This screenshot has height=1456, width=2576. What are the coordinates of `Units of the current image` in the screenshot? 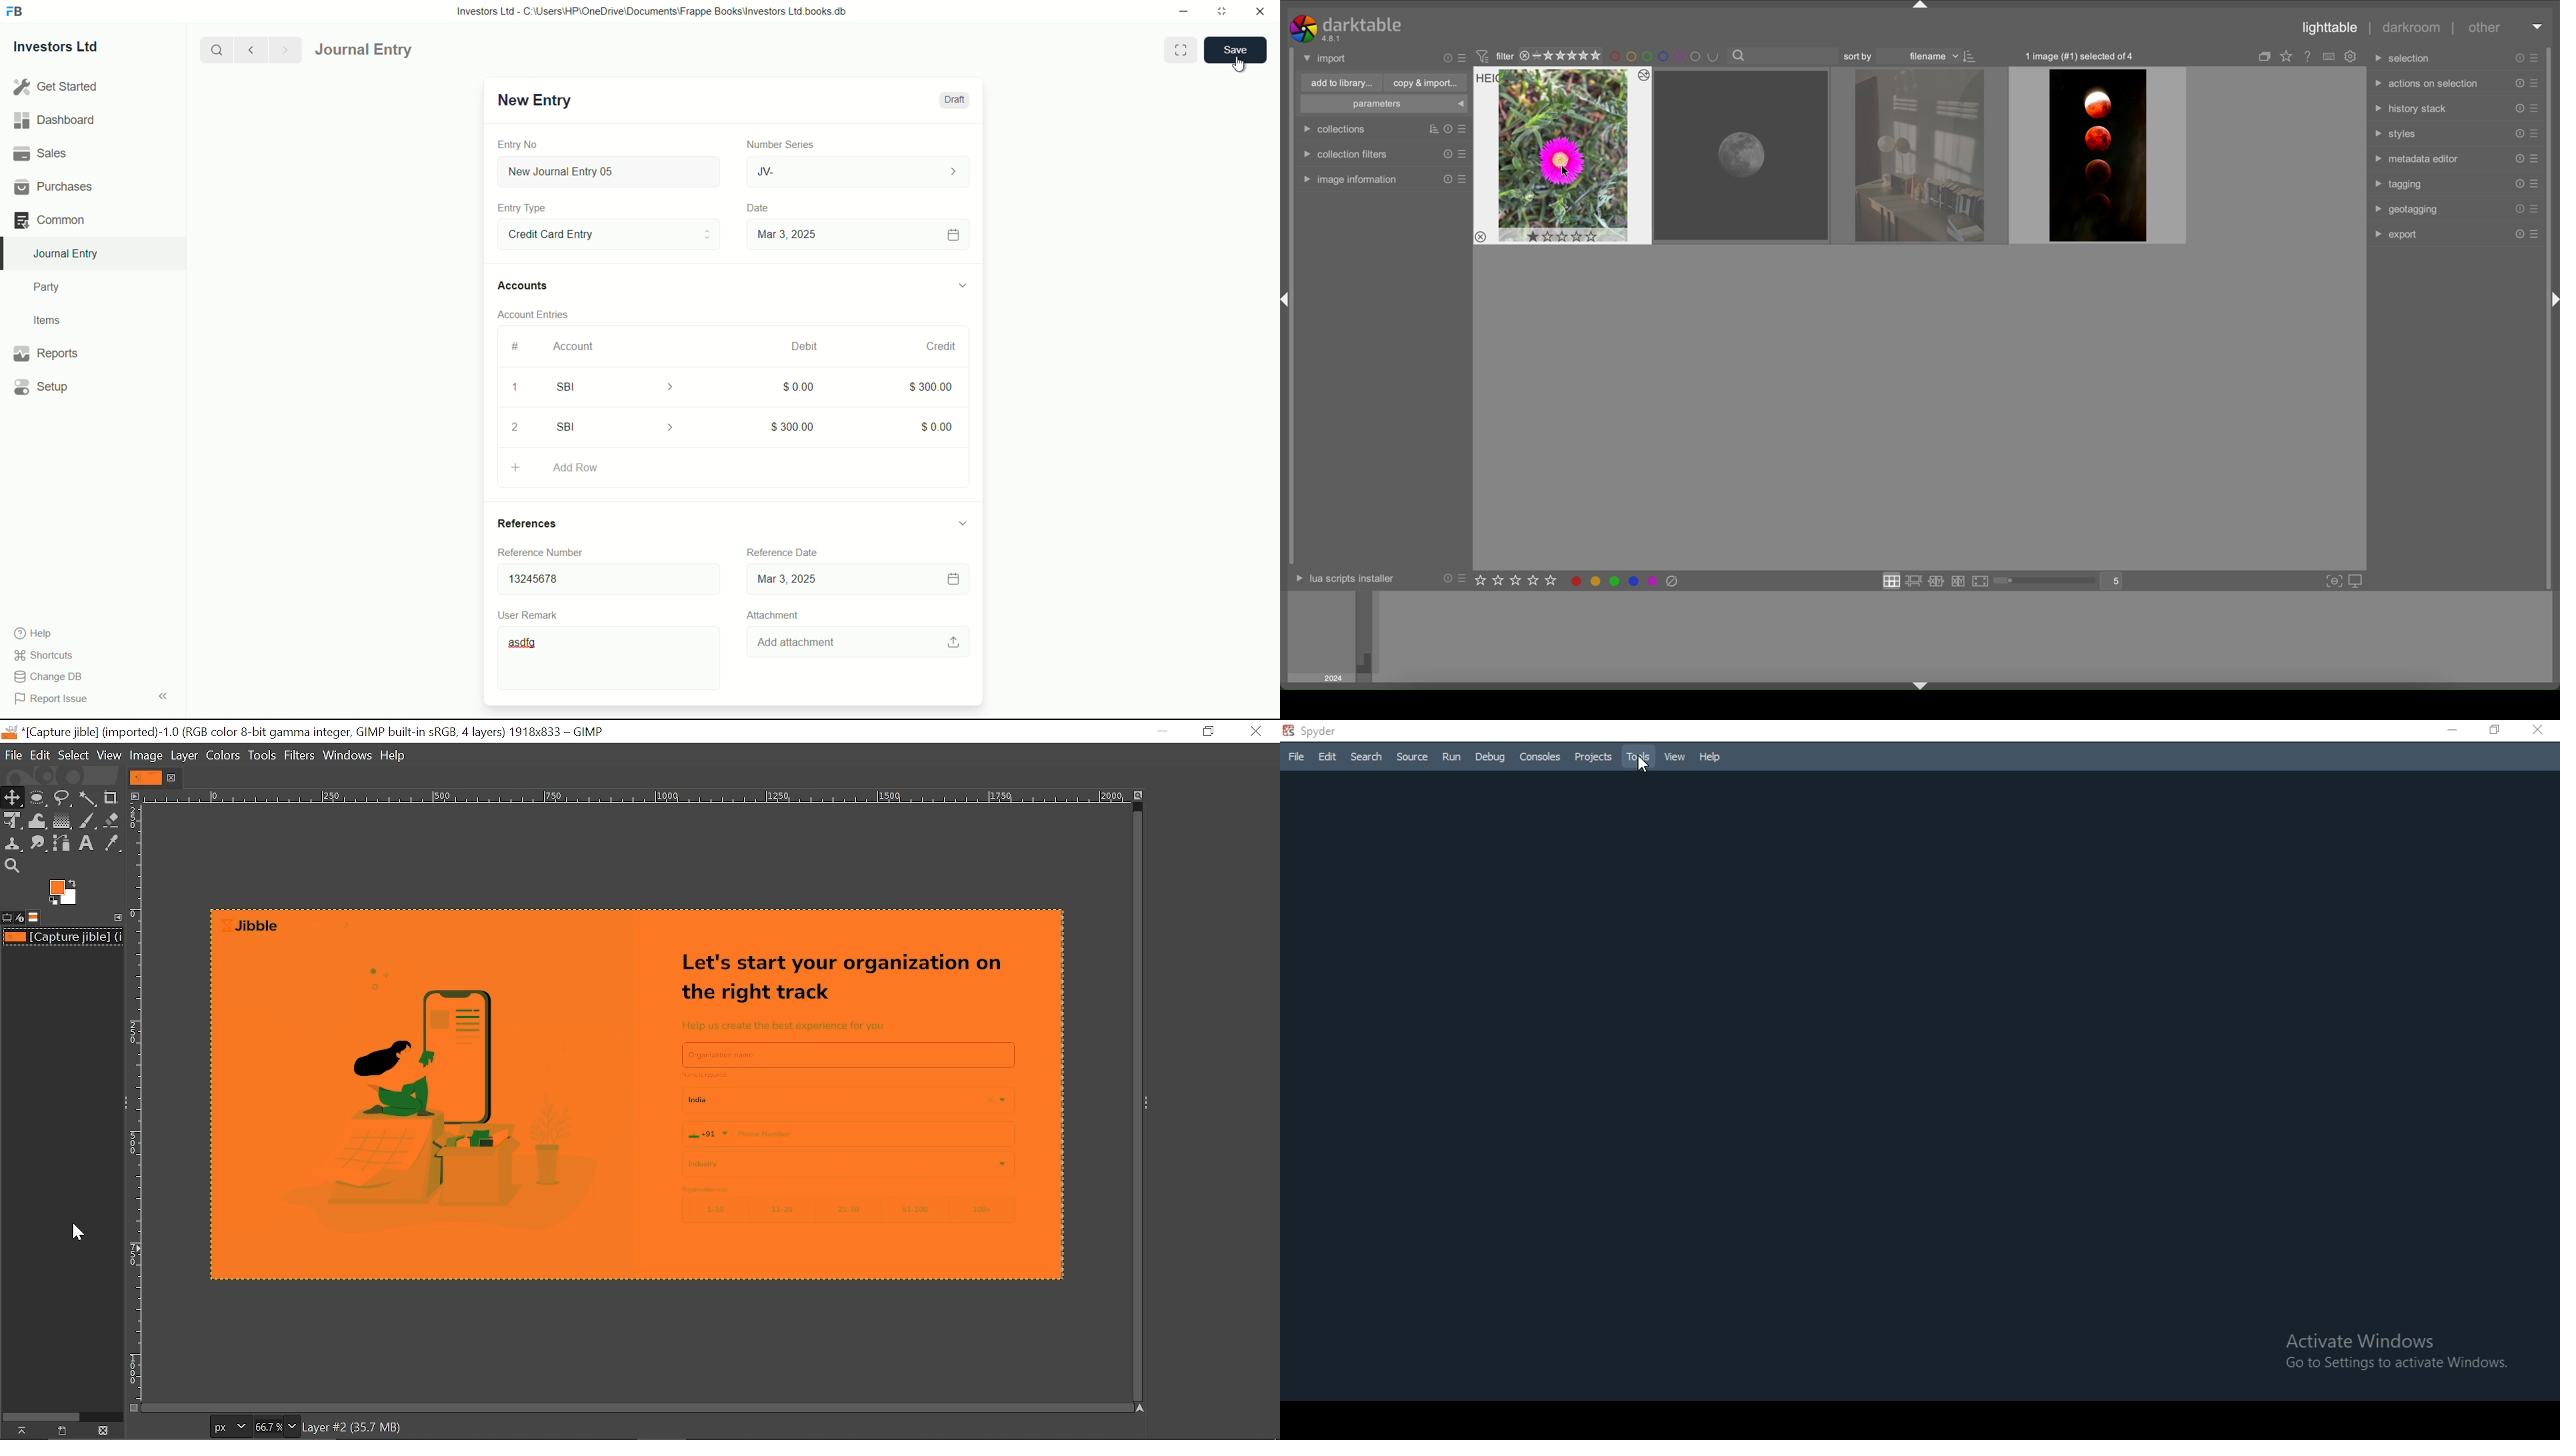 It's located at (229, 1427).